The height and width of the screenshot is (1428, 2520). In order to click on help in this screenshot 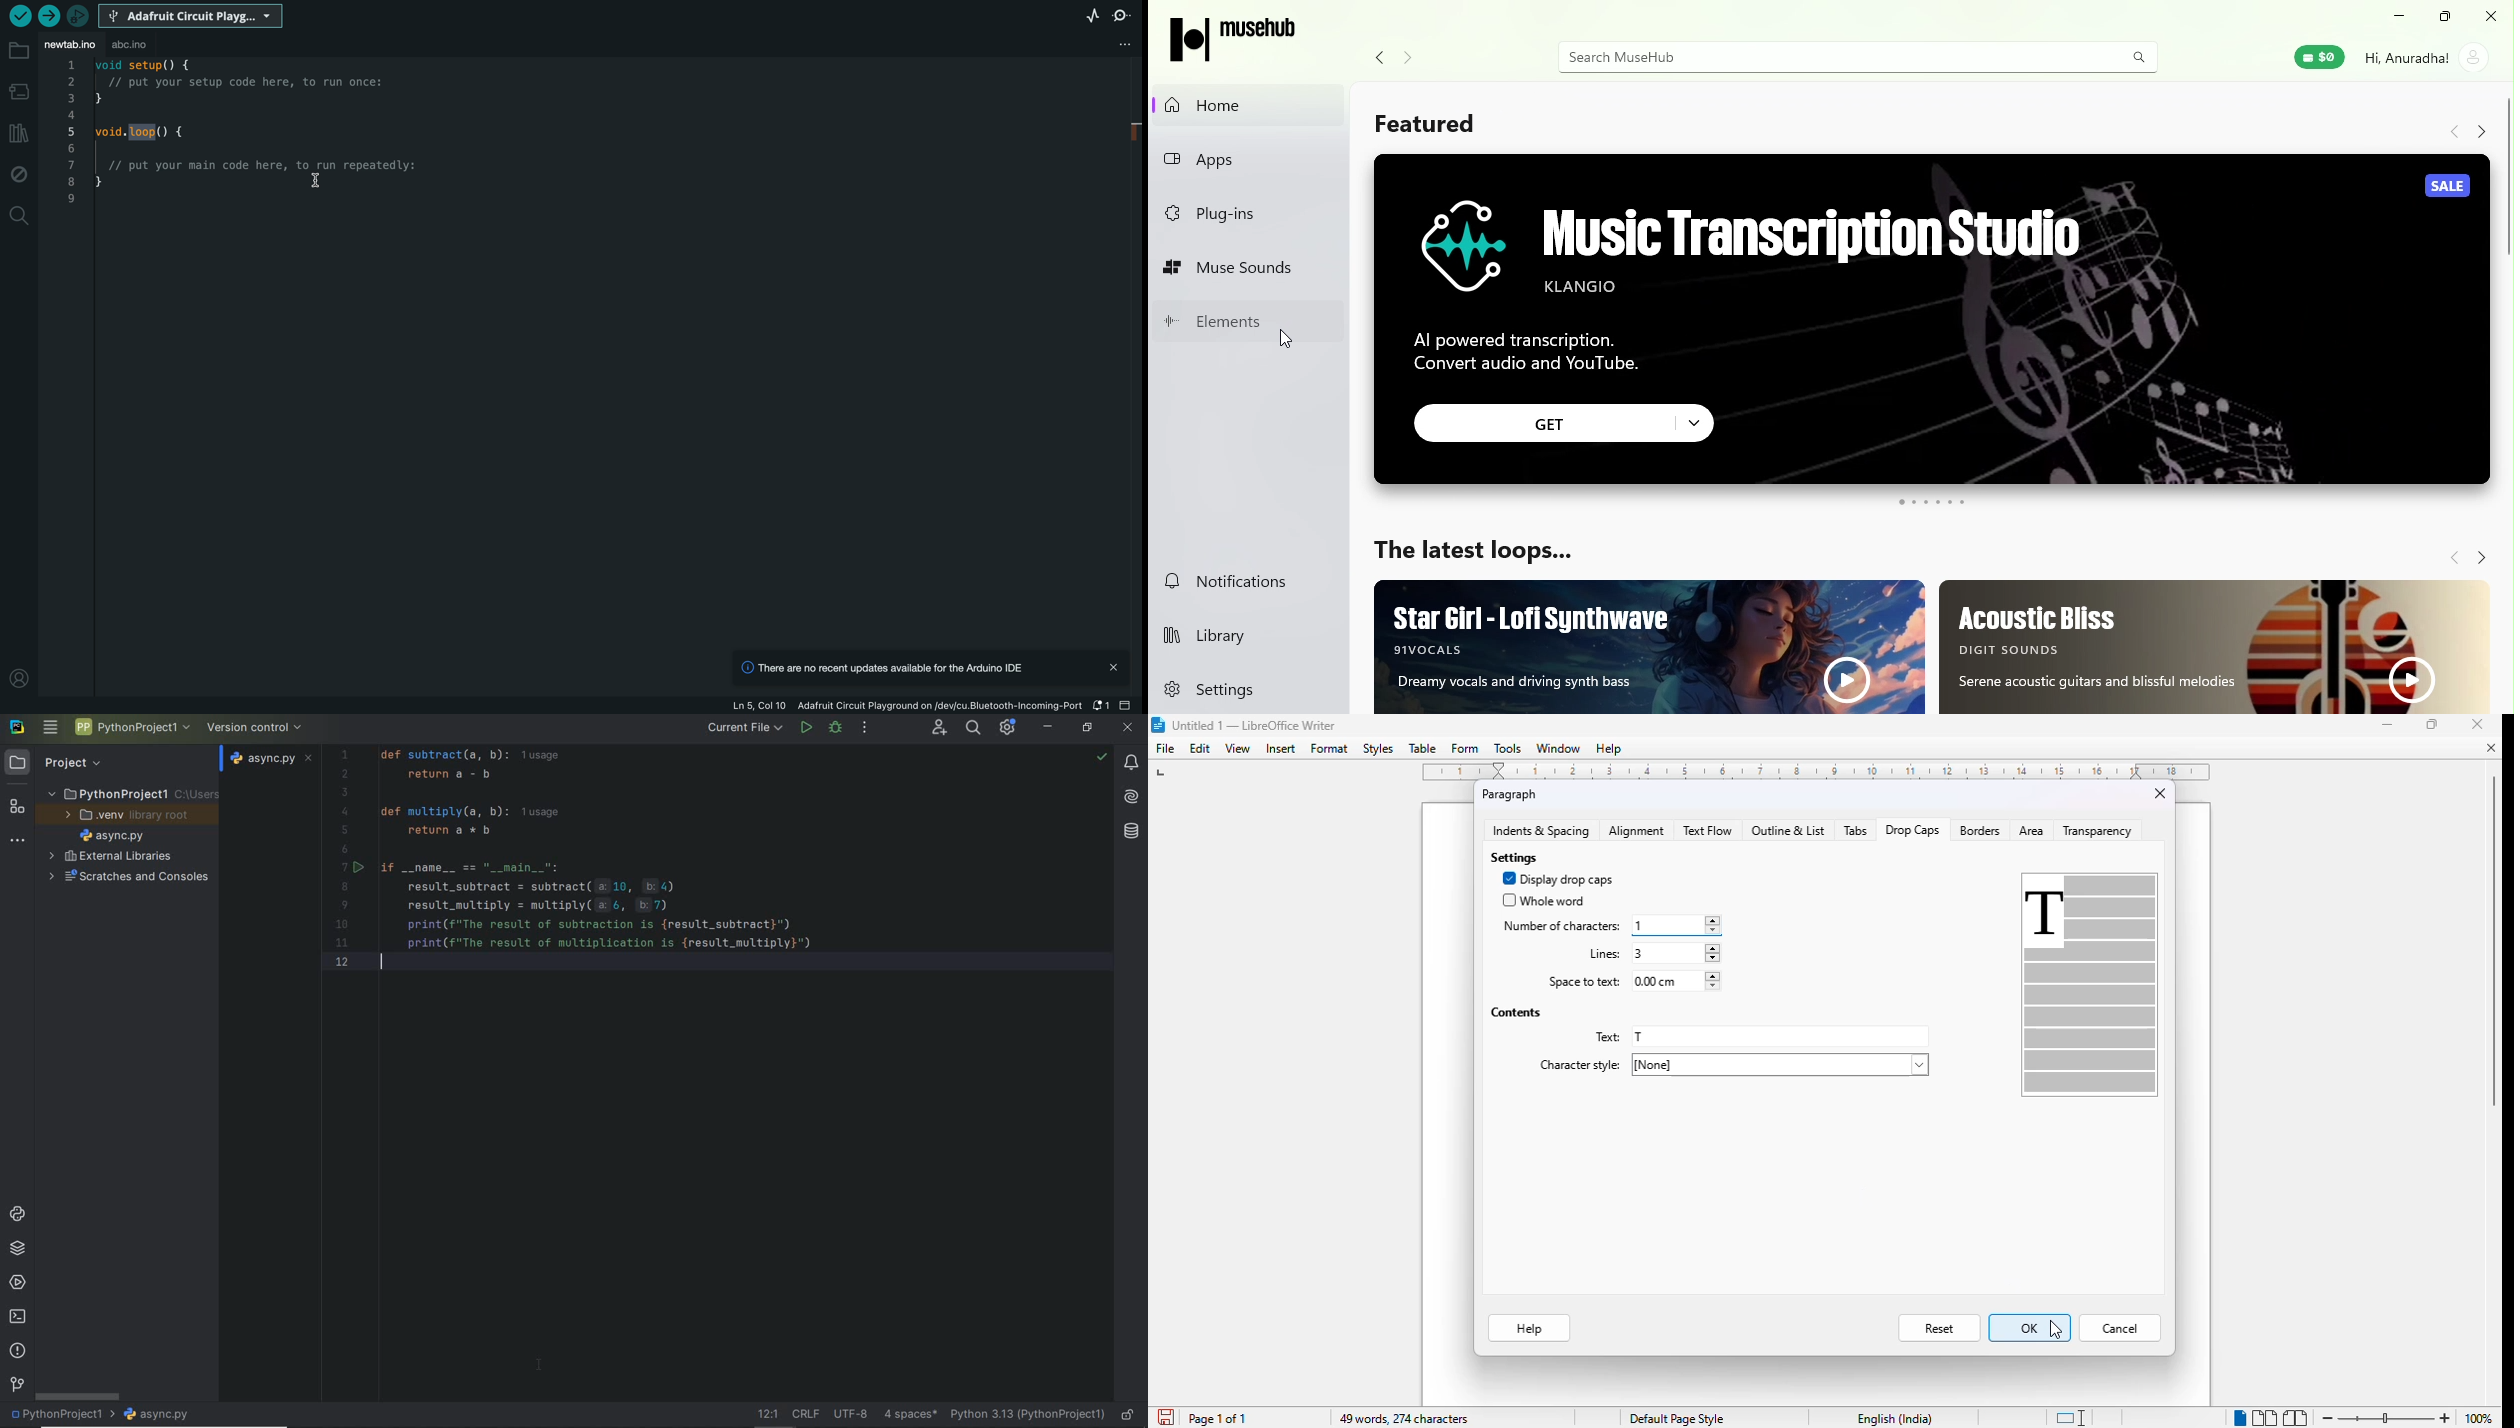, I will do `click(1530, 1327)`.